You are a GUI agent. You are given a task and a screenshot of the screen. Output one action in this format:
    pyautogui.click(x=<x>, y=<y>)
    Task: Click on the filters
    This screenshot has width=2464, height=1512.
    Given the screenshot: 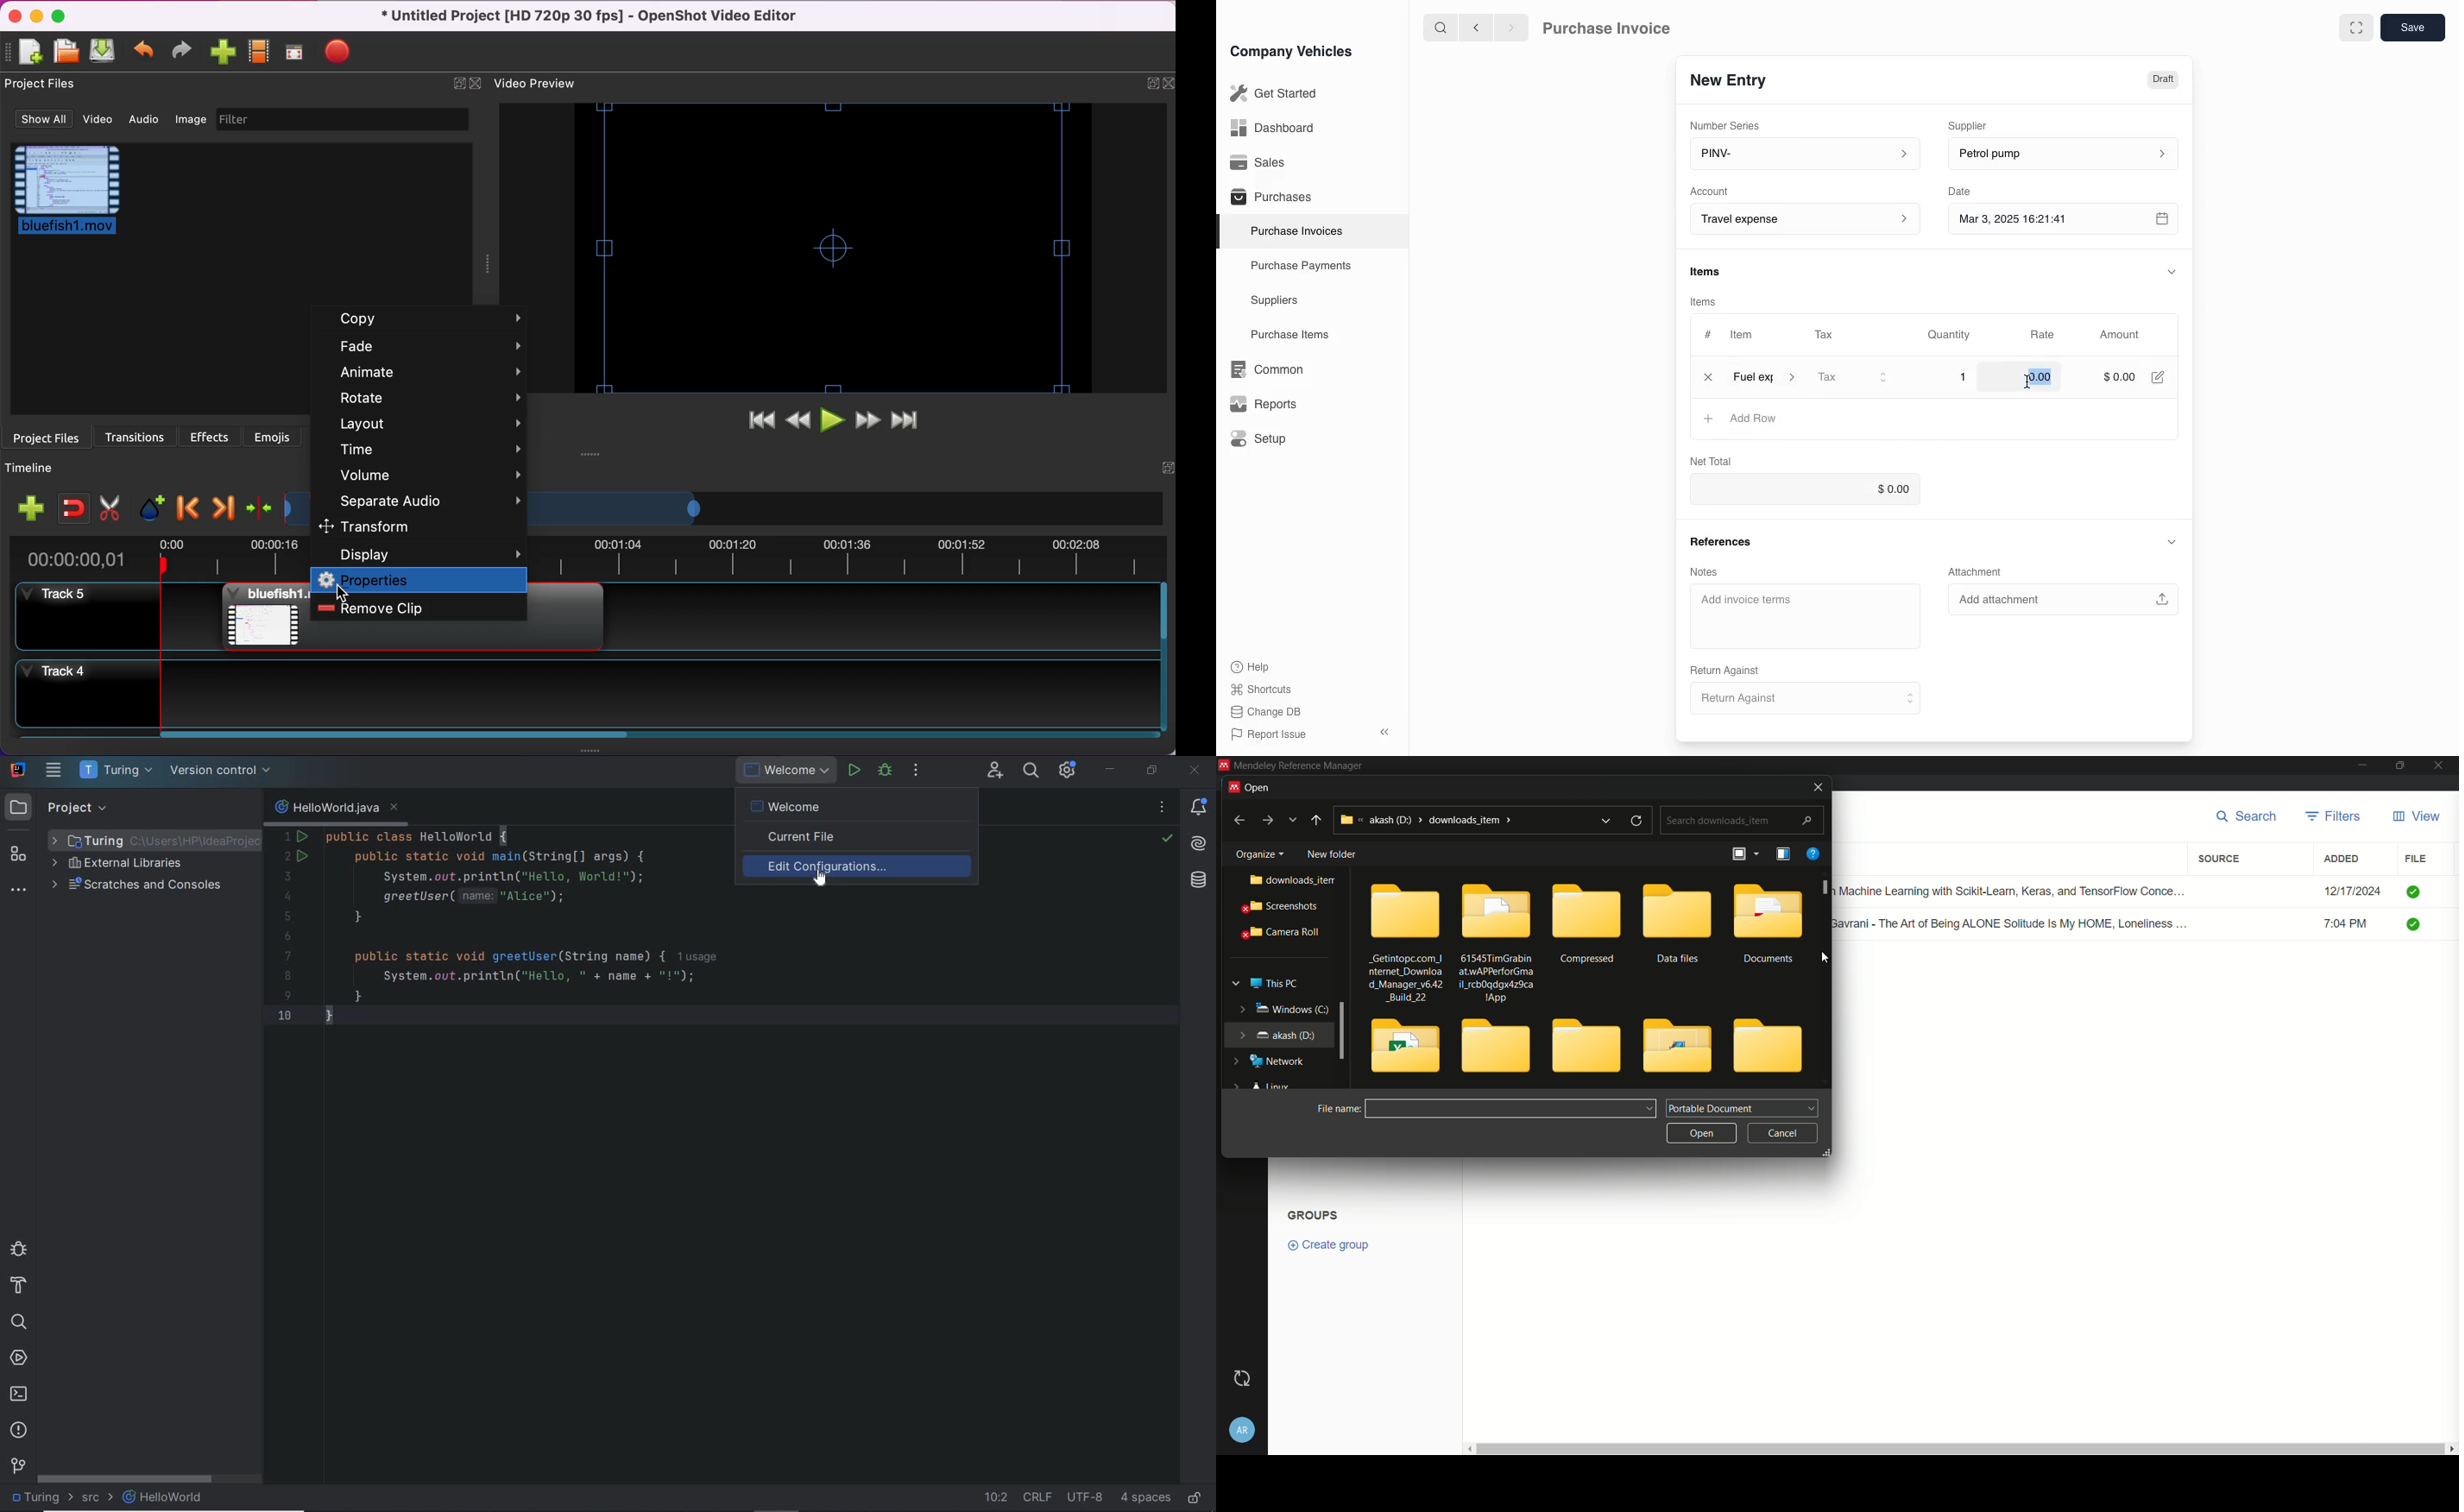 What is the action you would take?
    pyautogui.click(x=2334, y=817)
    